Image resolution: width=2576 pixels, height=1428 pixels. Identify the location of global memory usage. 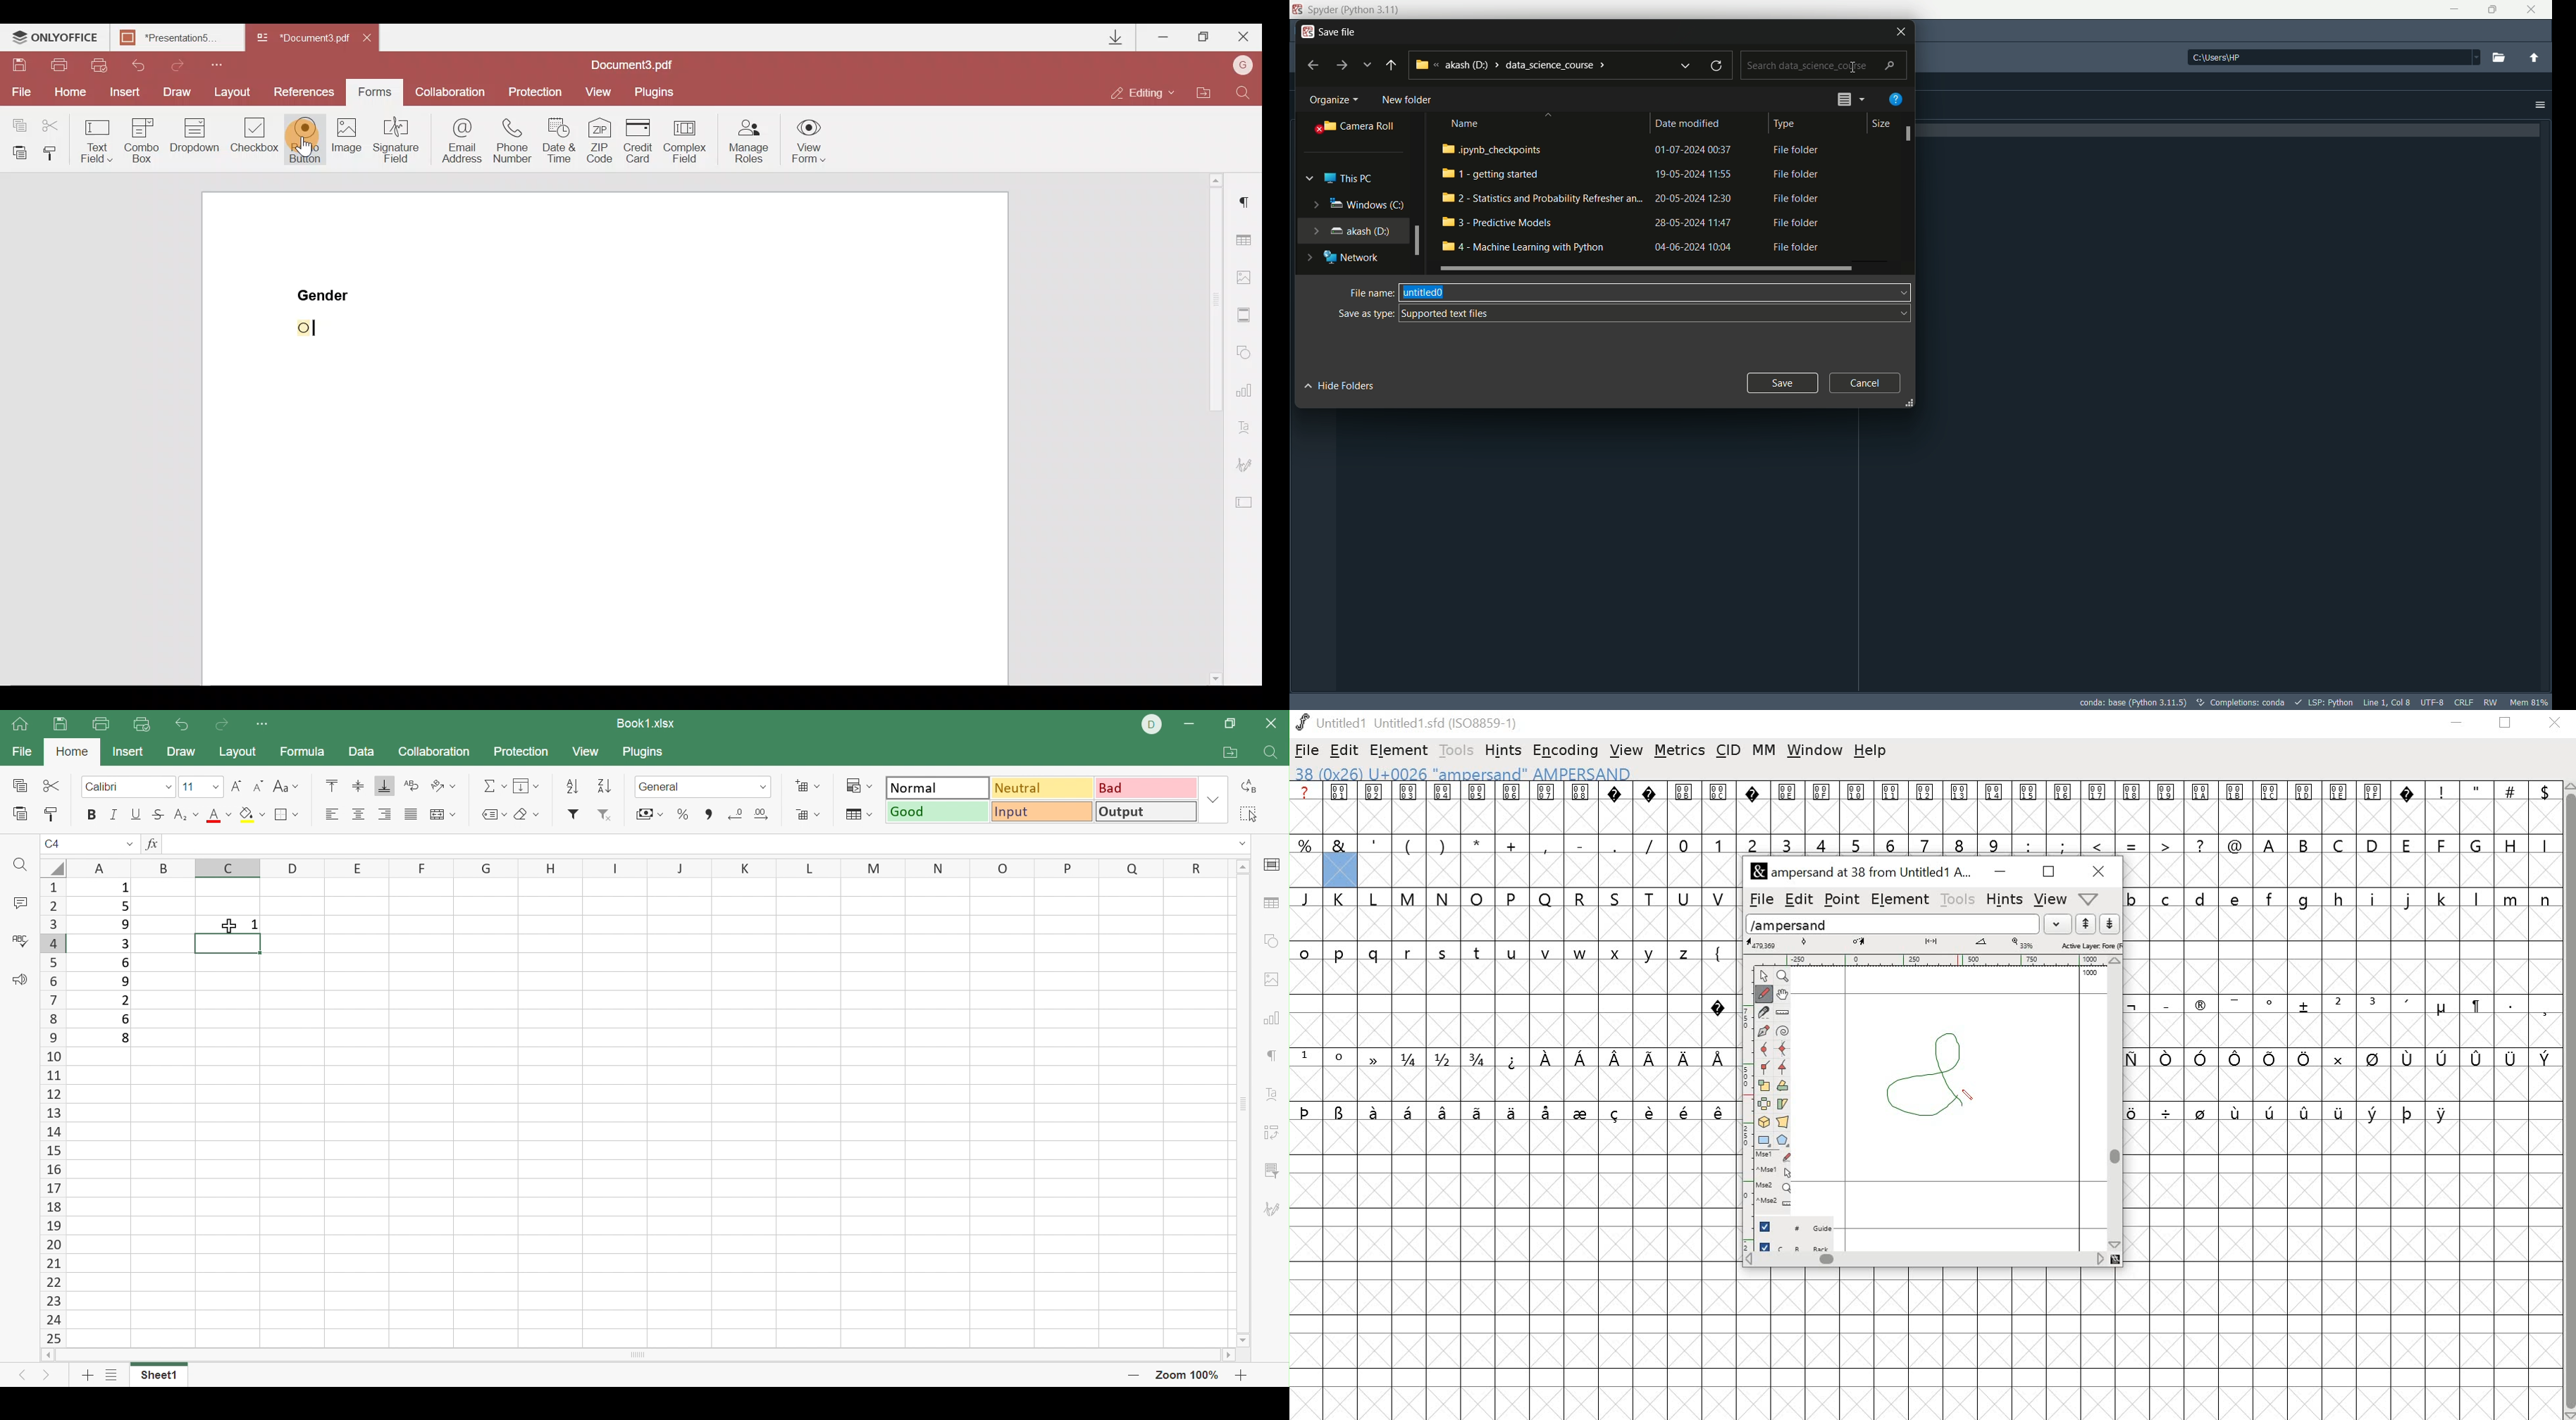
(2528, 702).